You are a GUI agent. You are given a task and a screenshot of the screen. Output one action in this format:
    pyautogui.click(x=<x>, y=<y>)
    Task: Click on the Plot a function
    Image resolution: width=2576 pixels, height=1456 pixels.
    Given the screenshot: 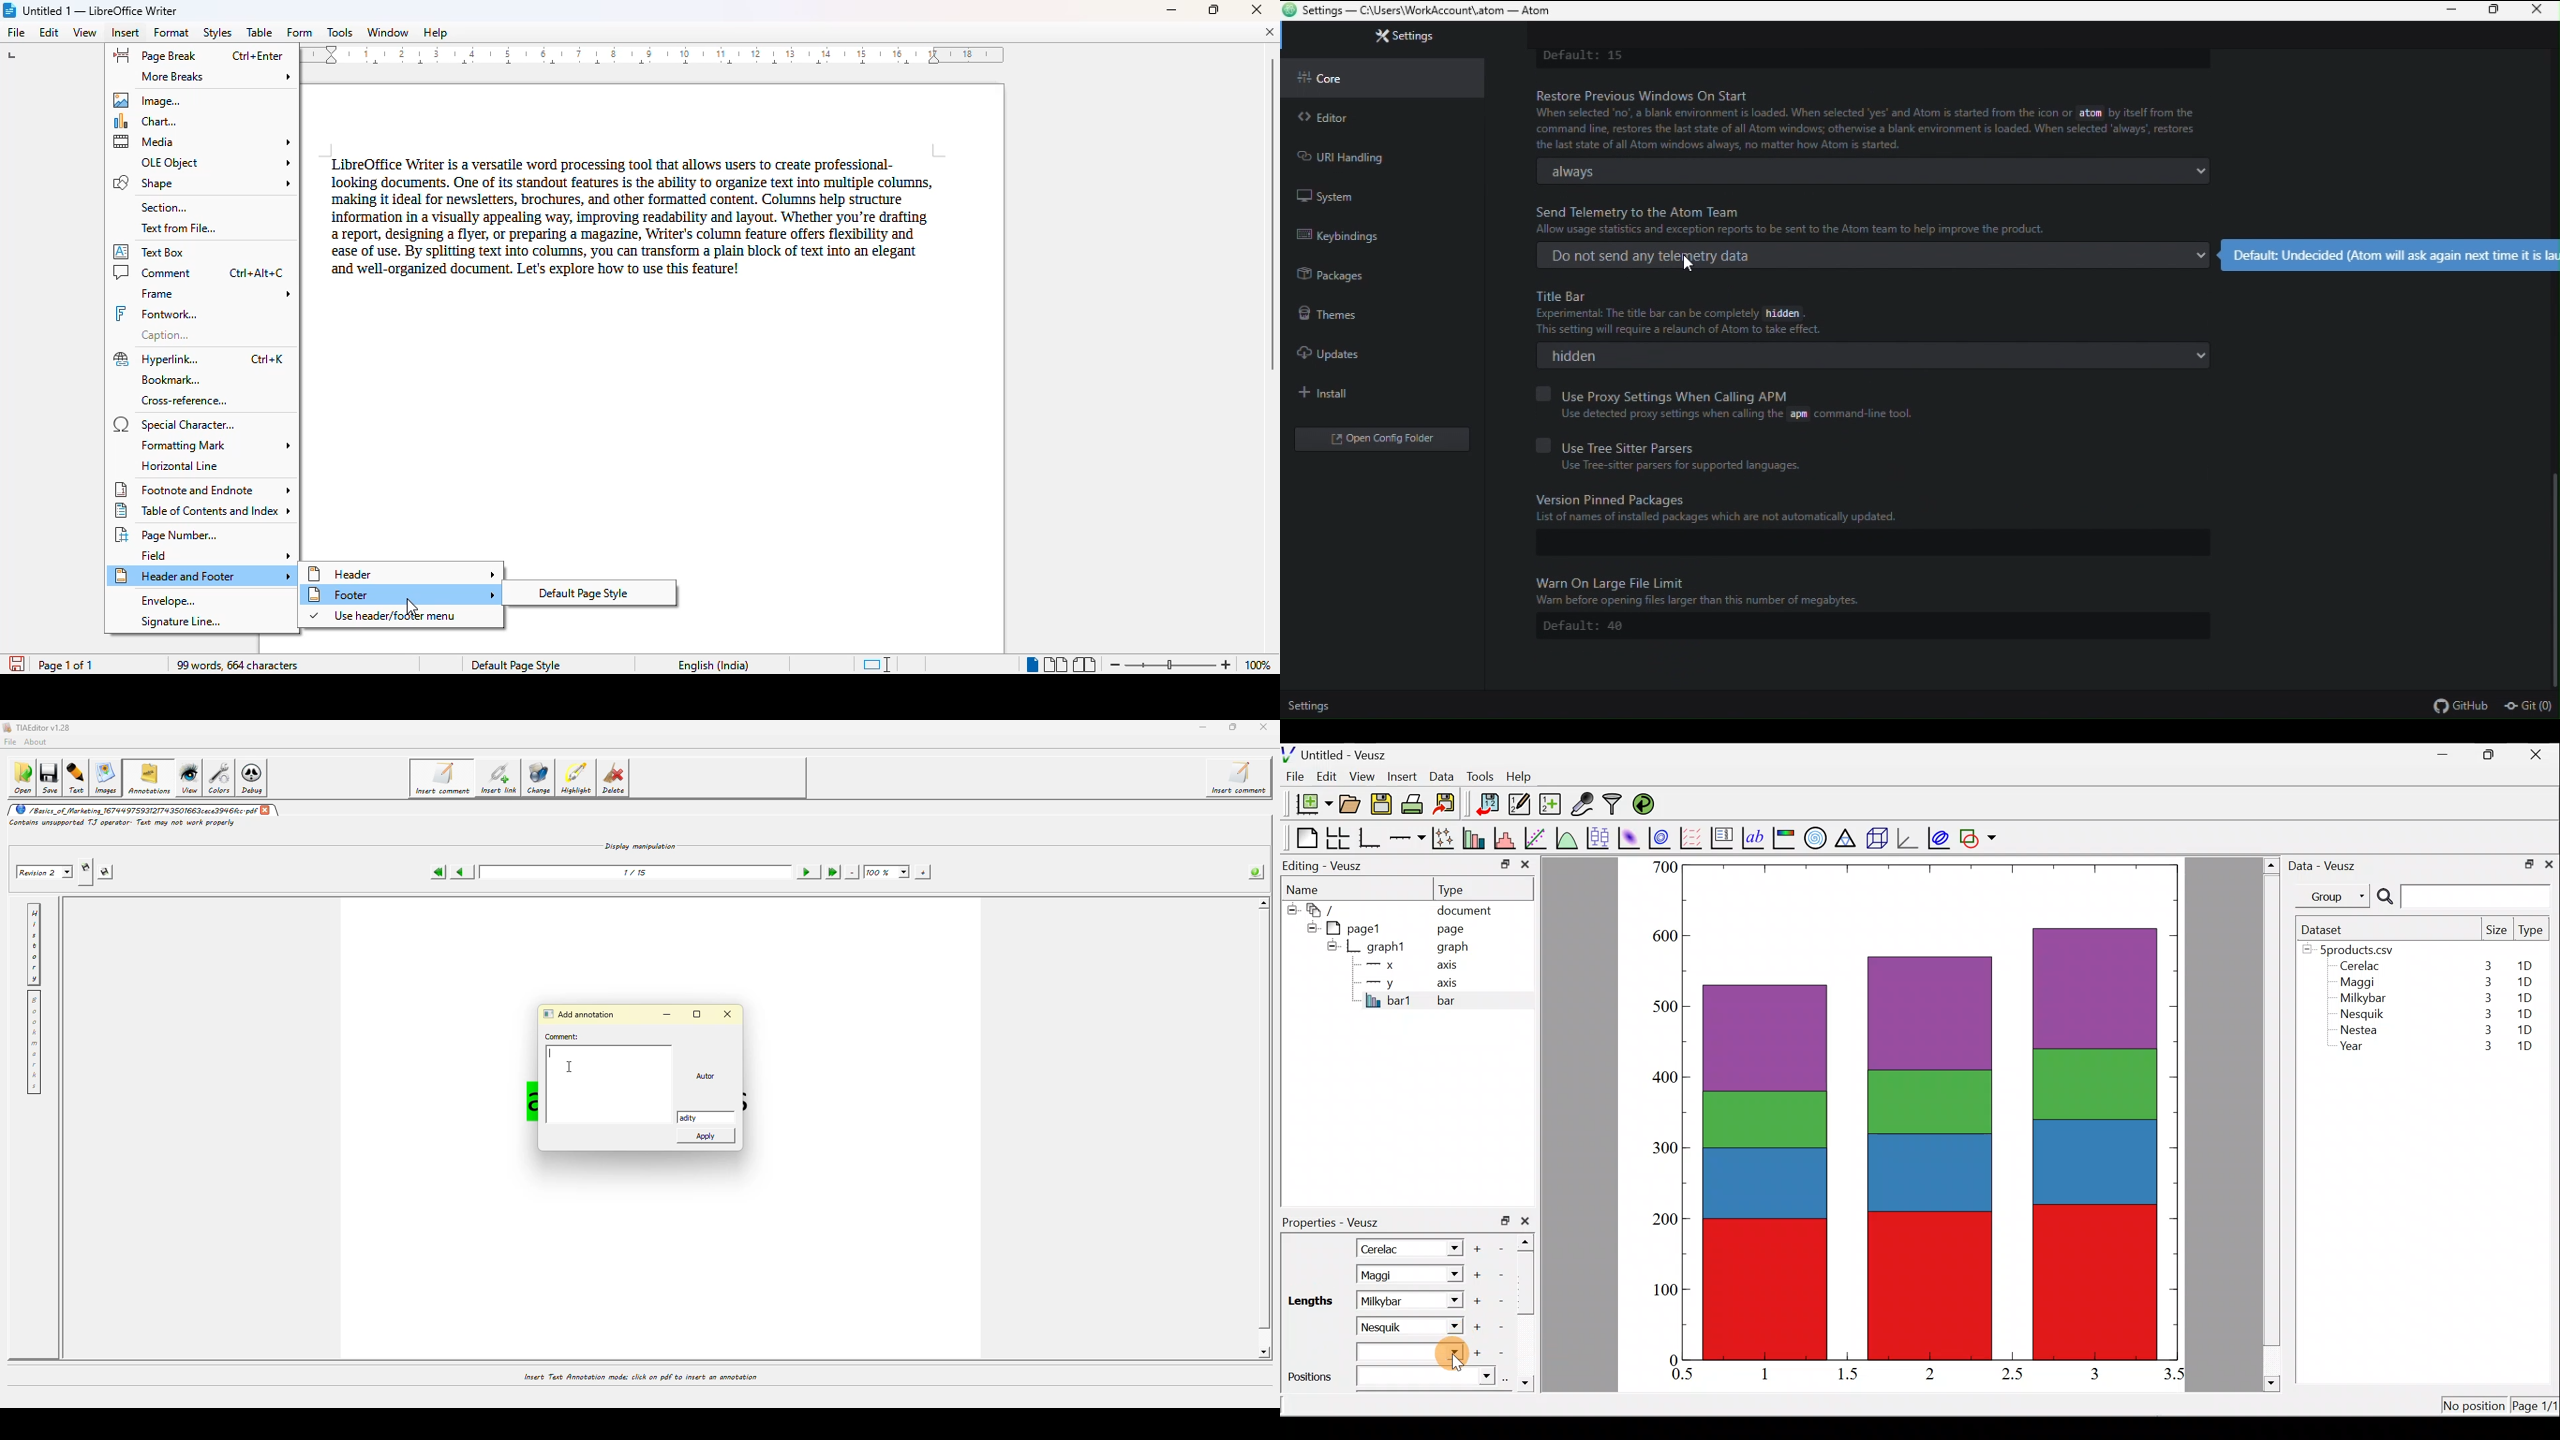 What is the action you would take?
    pyautogui.click(x=1567, y=837)
    